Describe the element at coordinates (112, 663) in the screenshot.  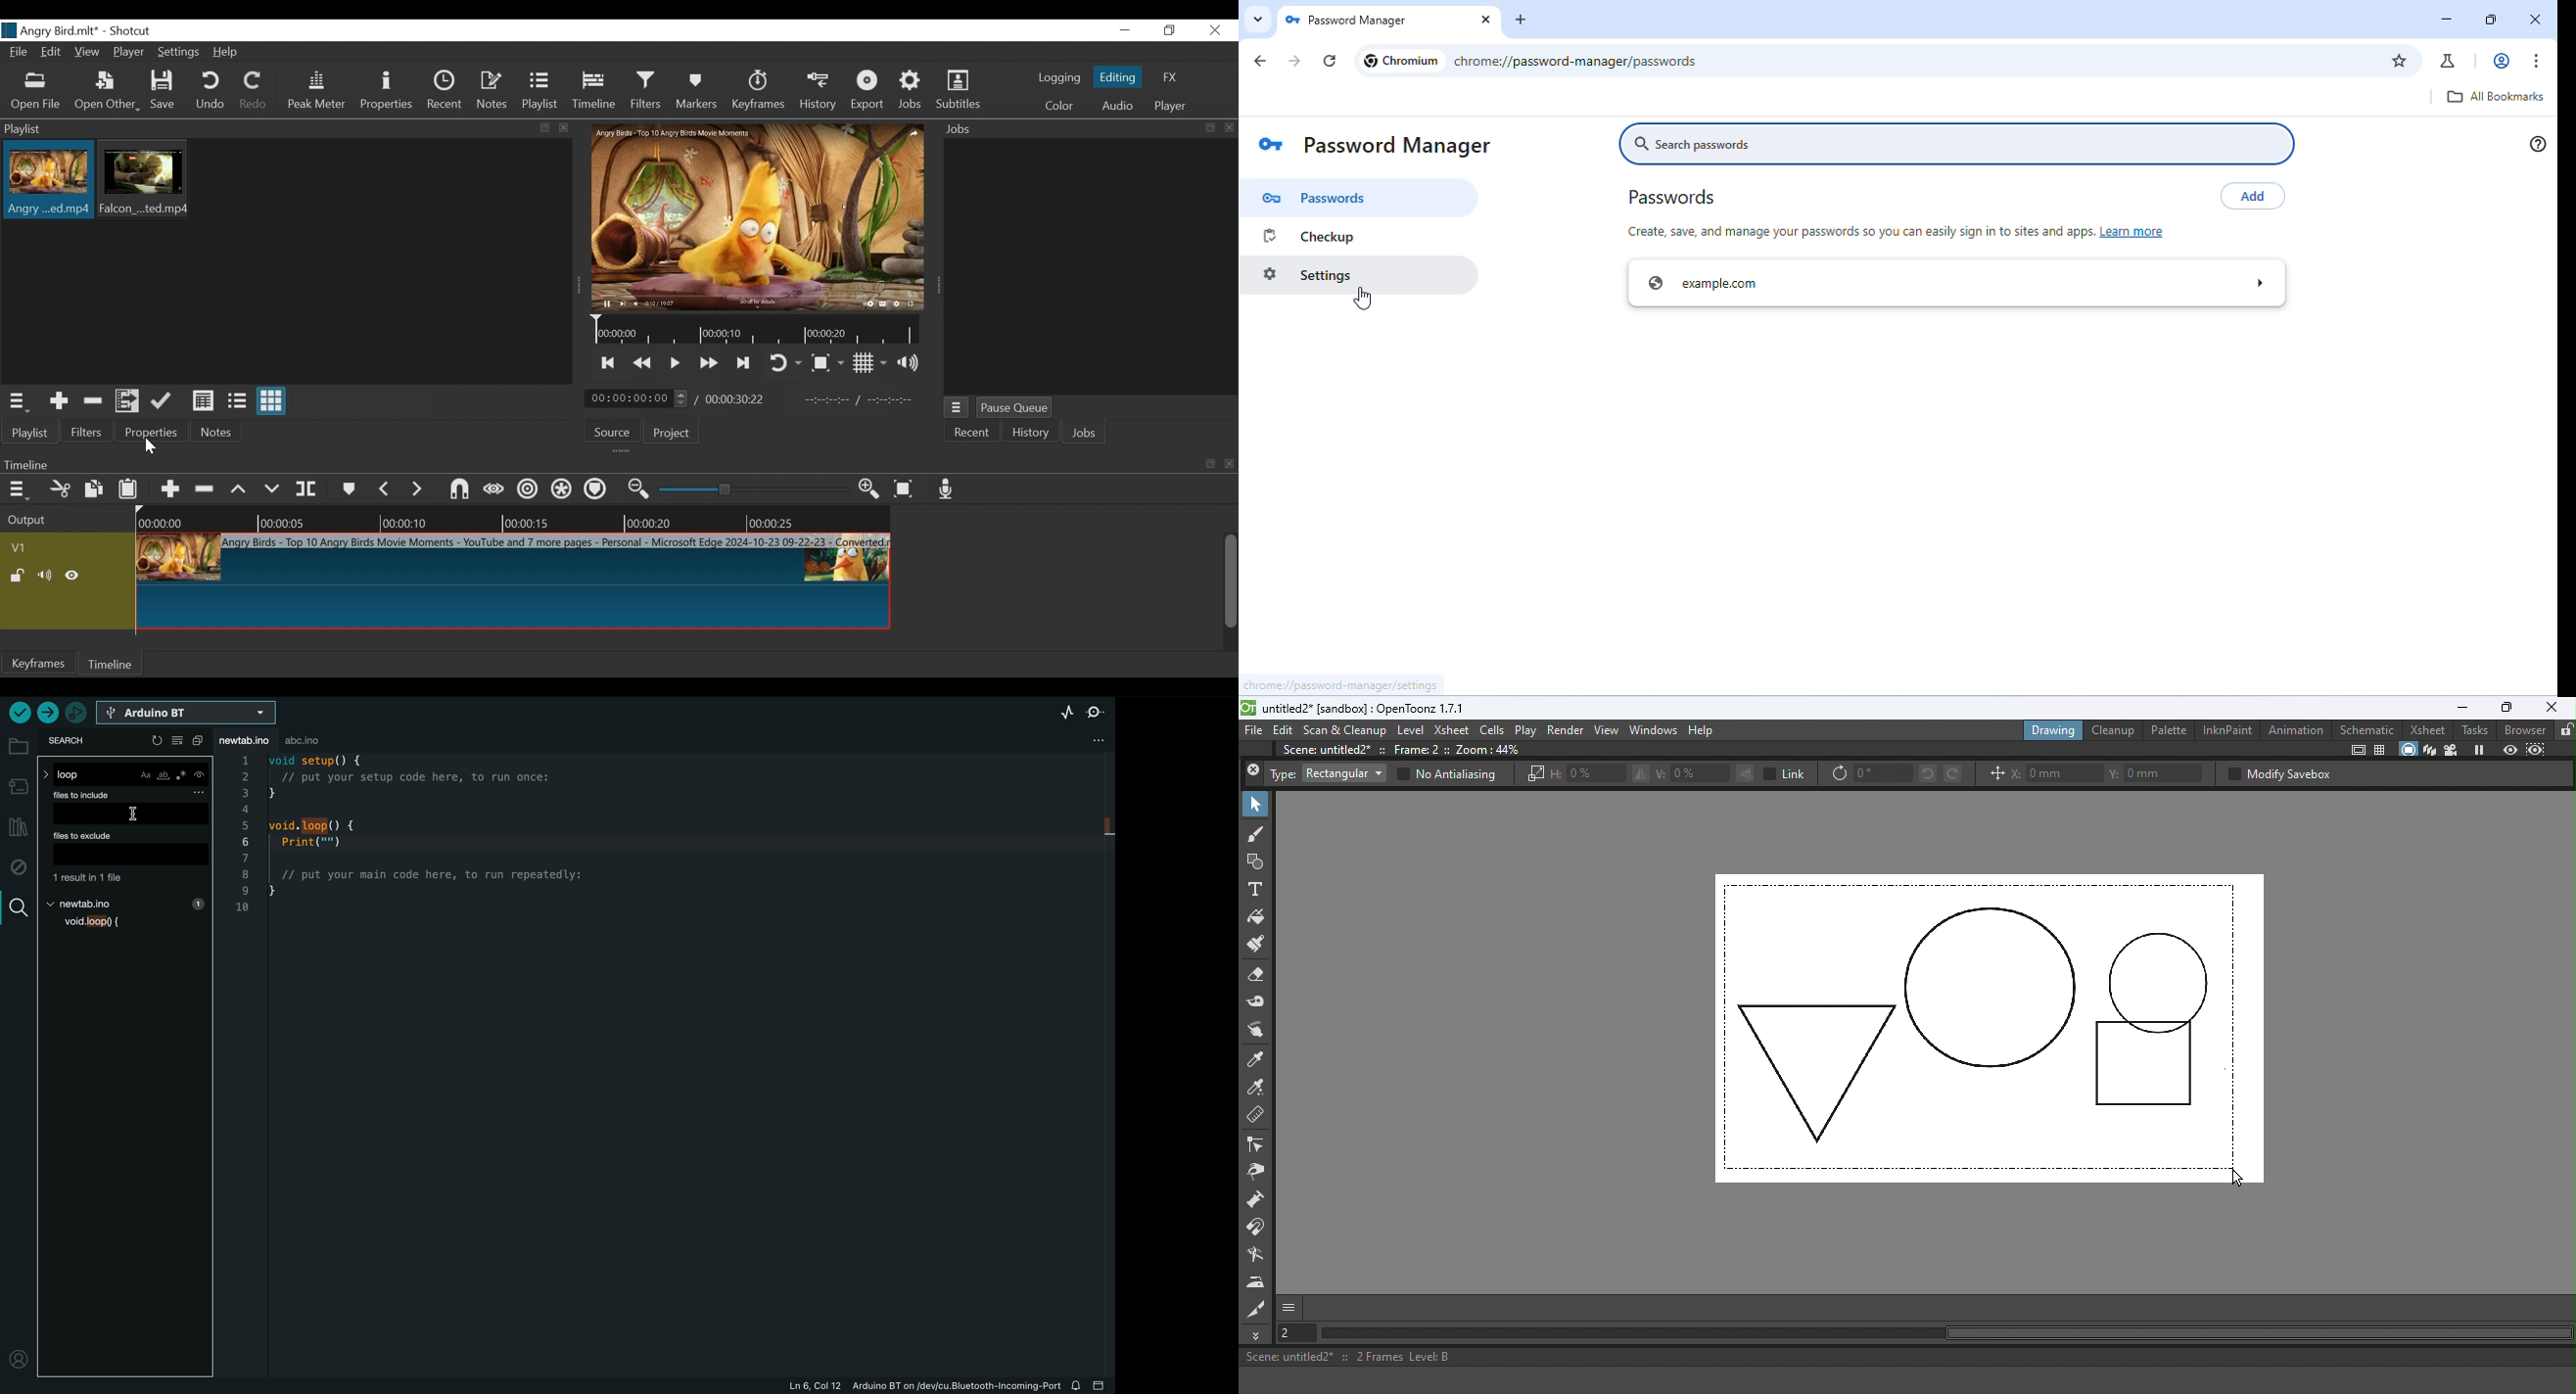
I see `Timeline` at that location.